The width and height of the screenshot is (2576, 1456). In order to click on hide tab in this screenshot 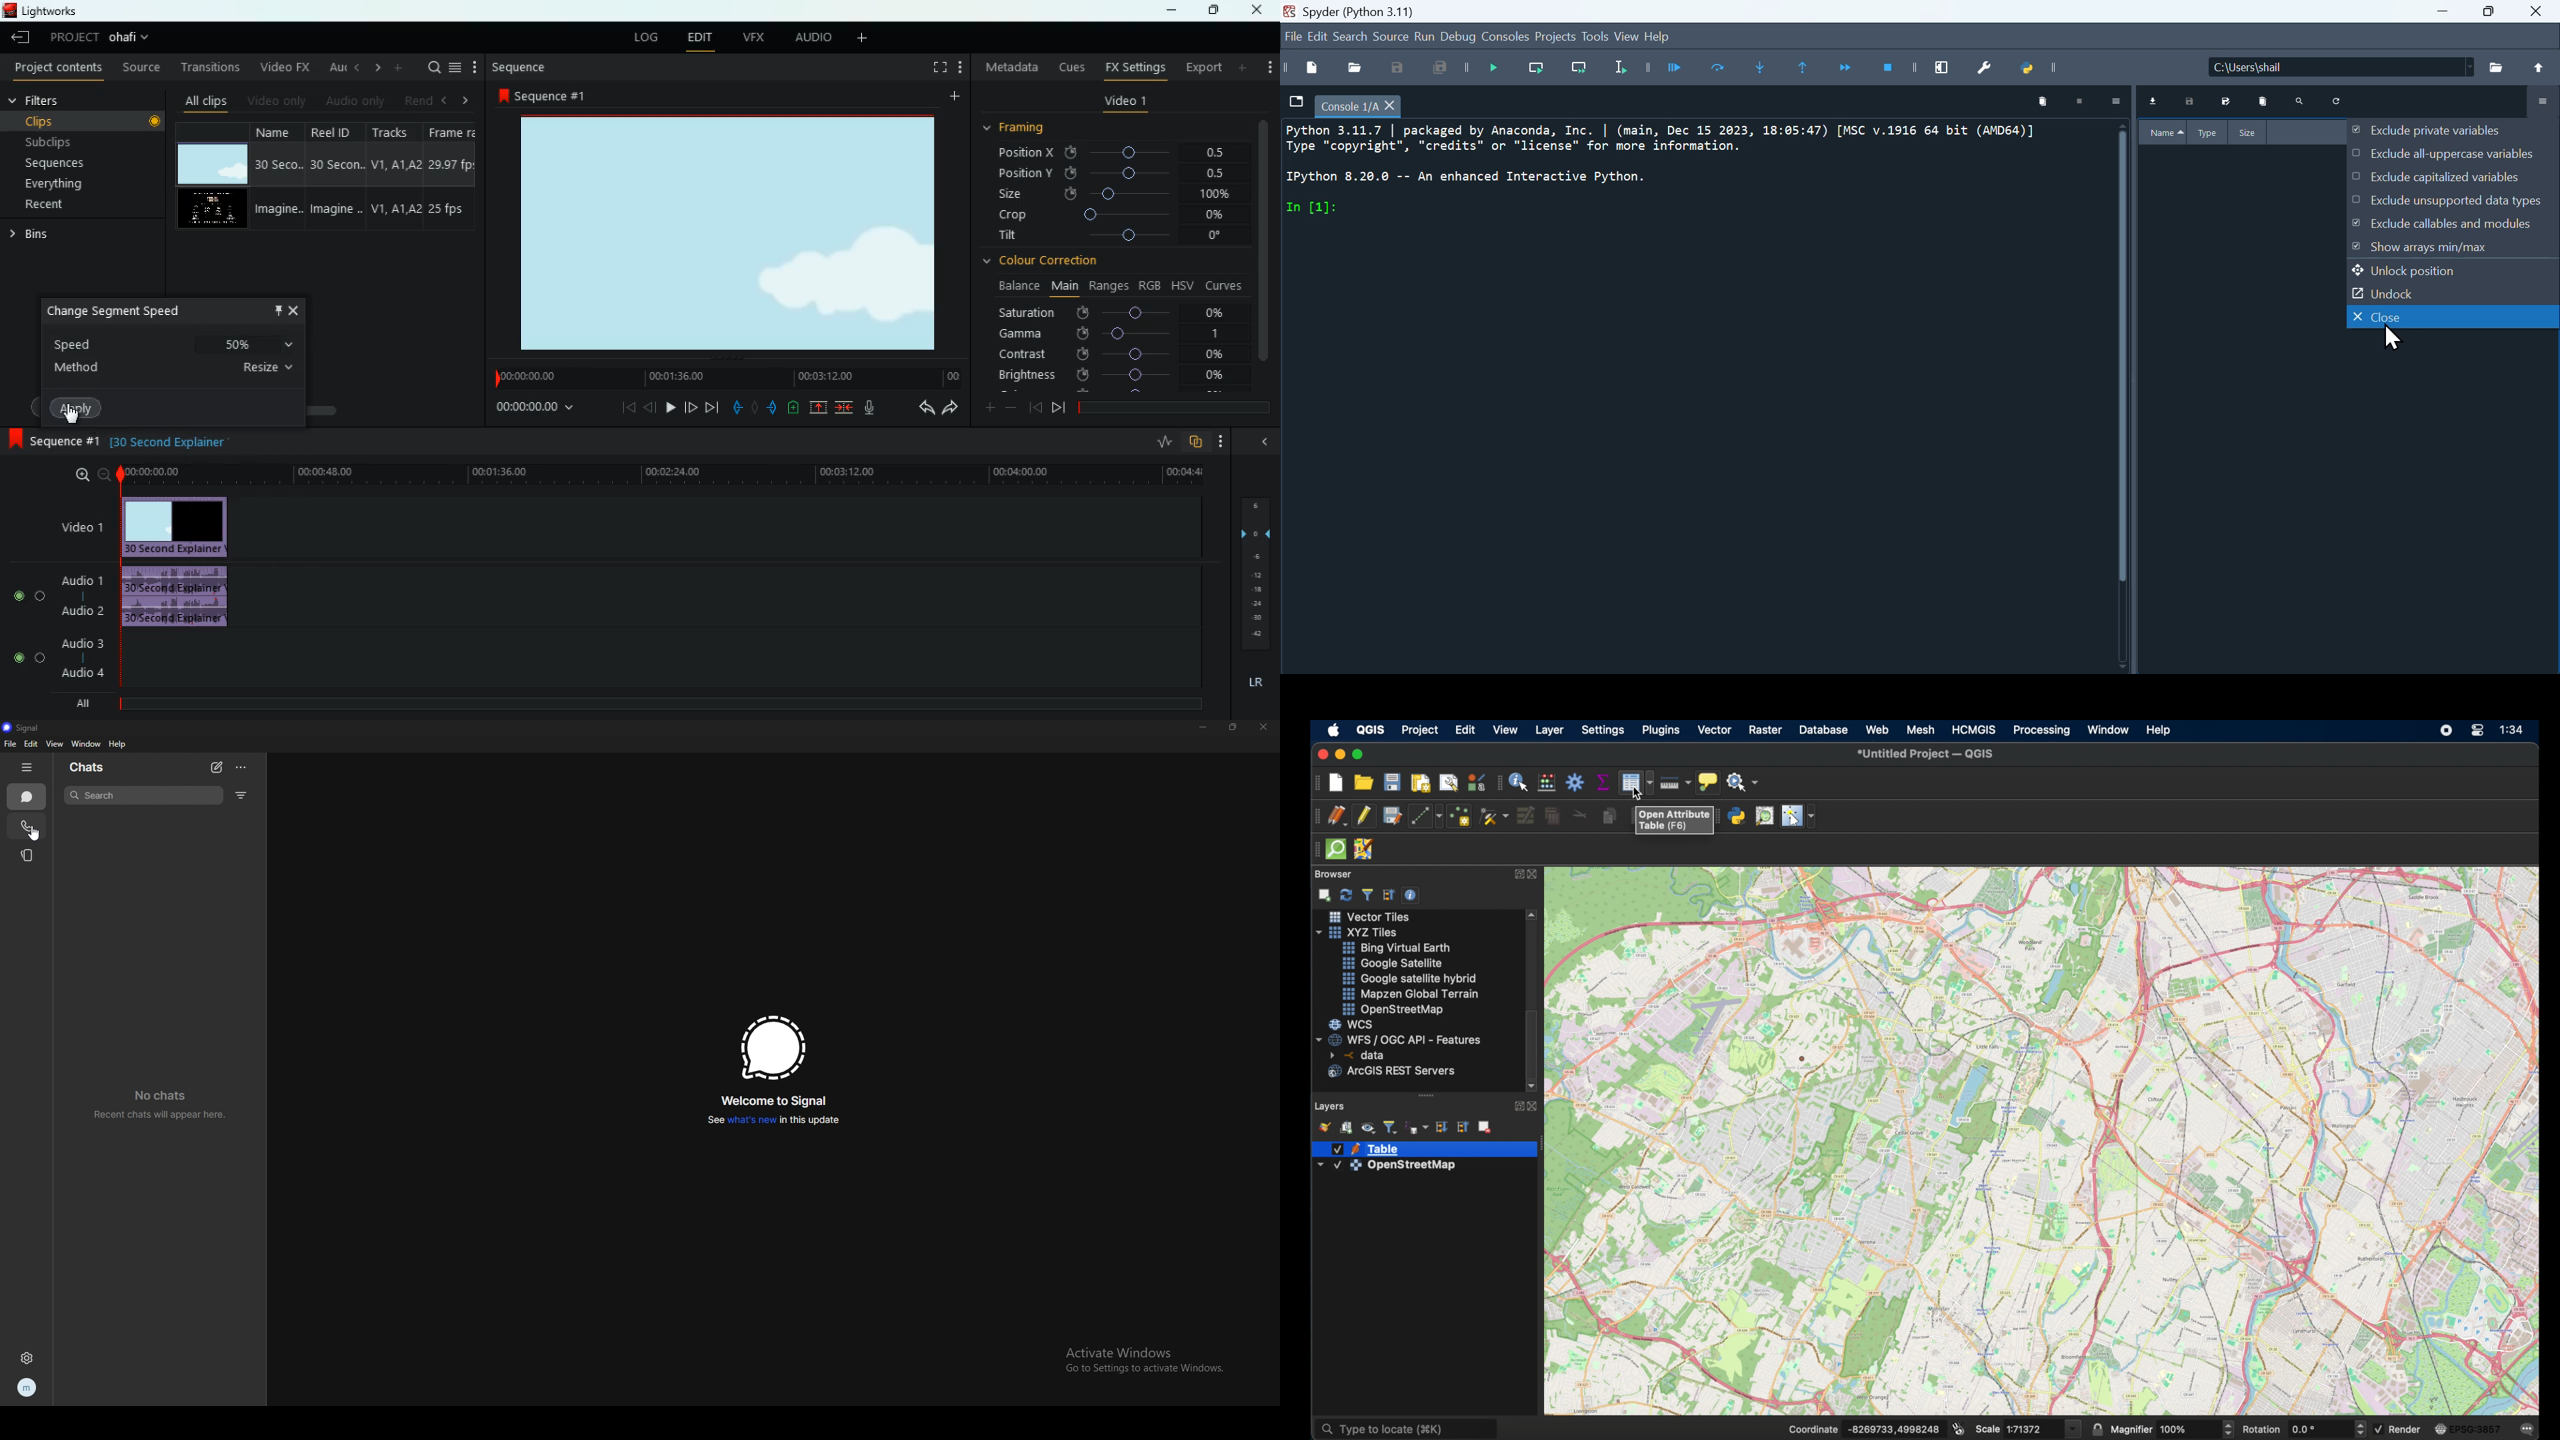, I will do `click(27, 767)`.